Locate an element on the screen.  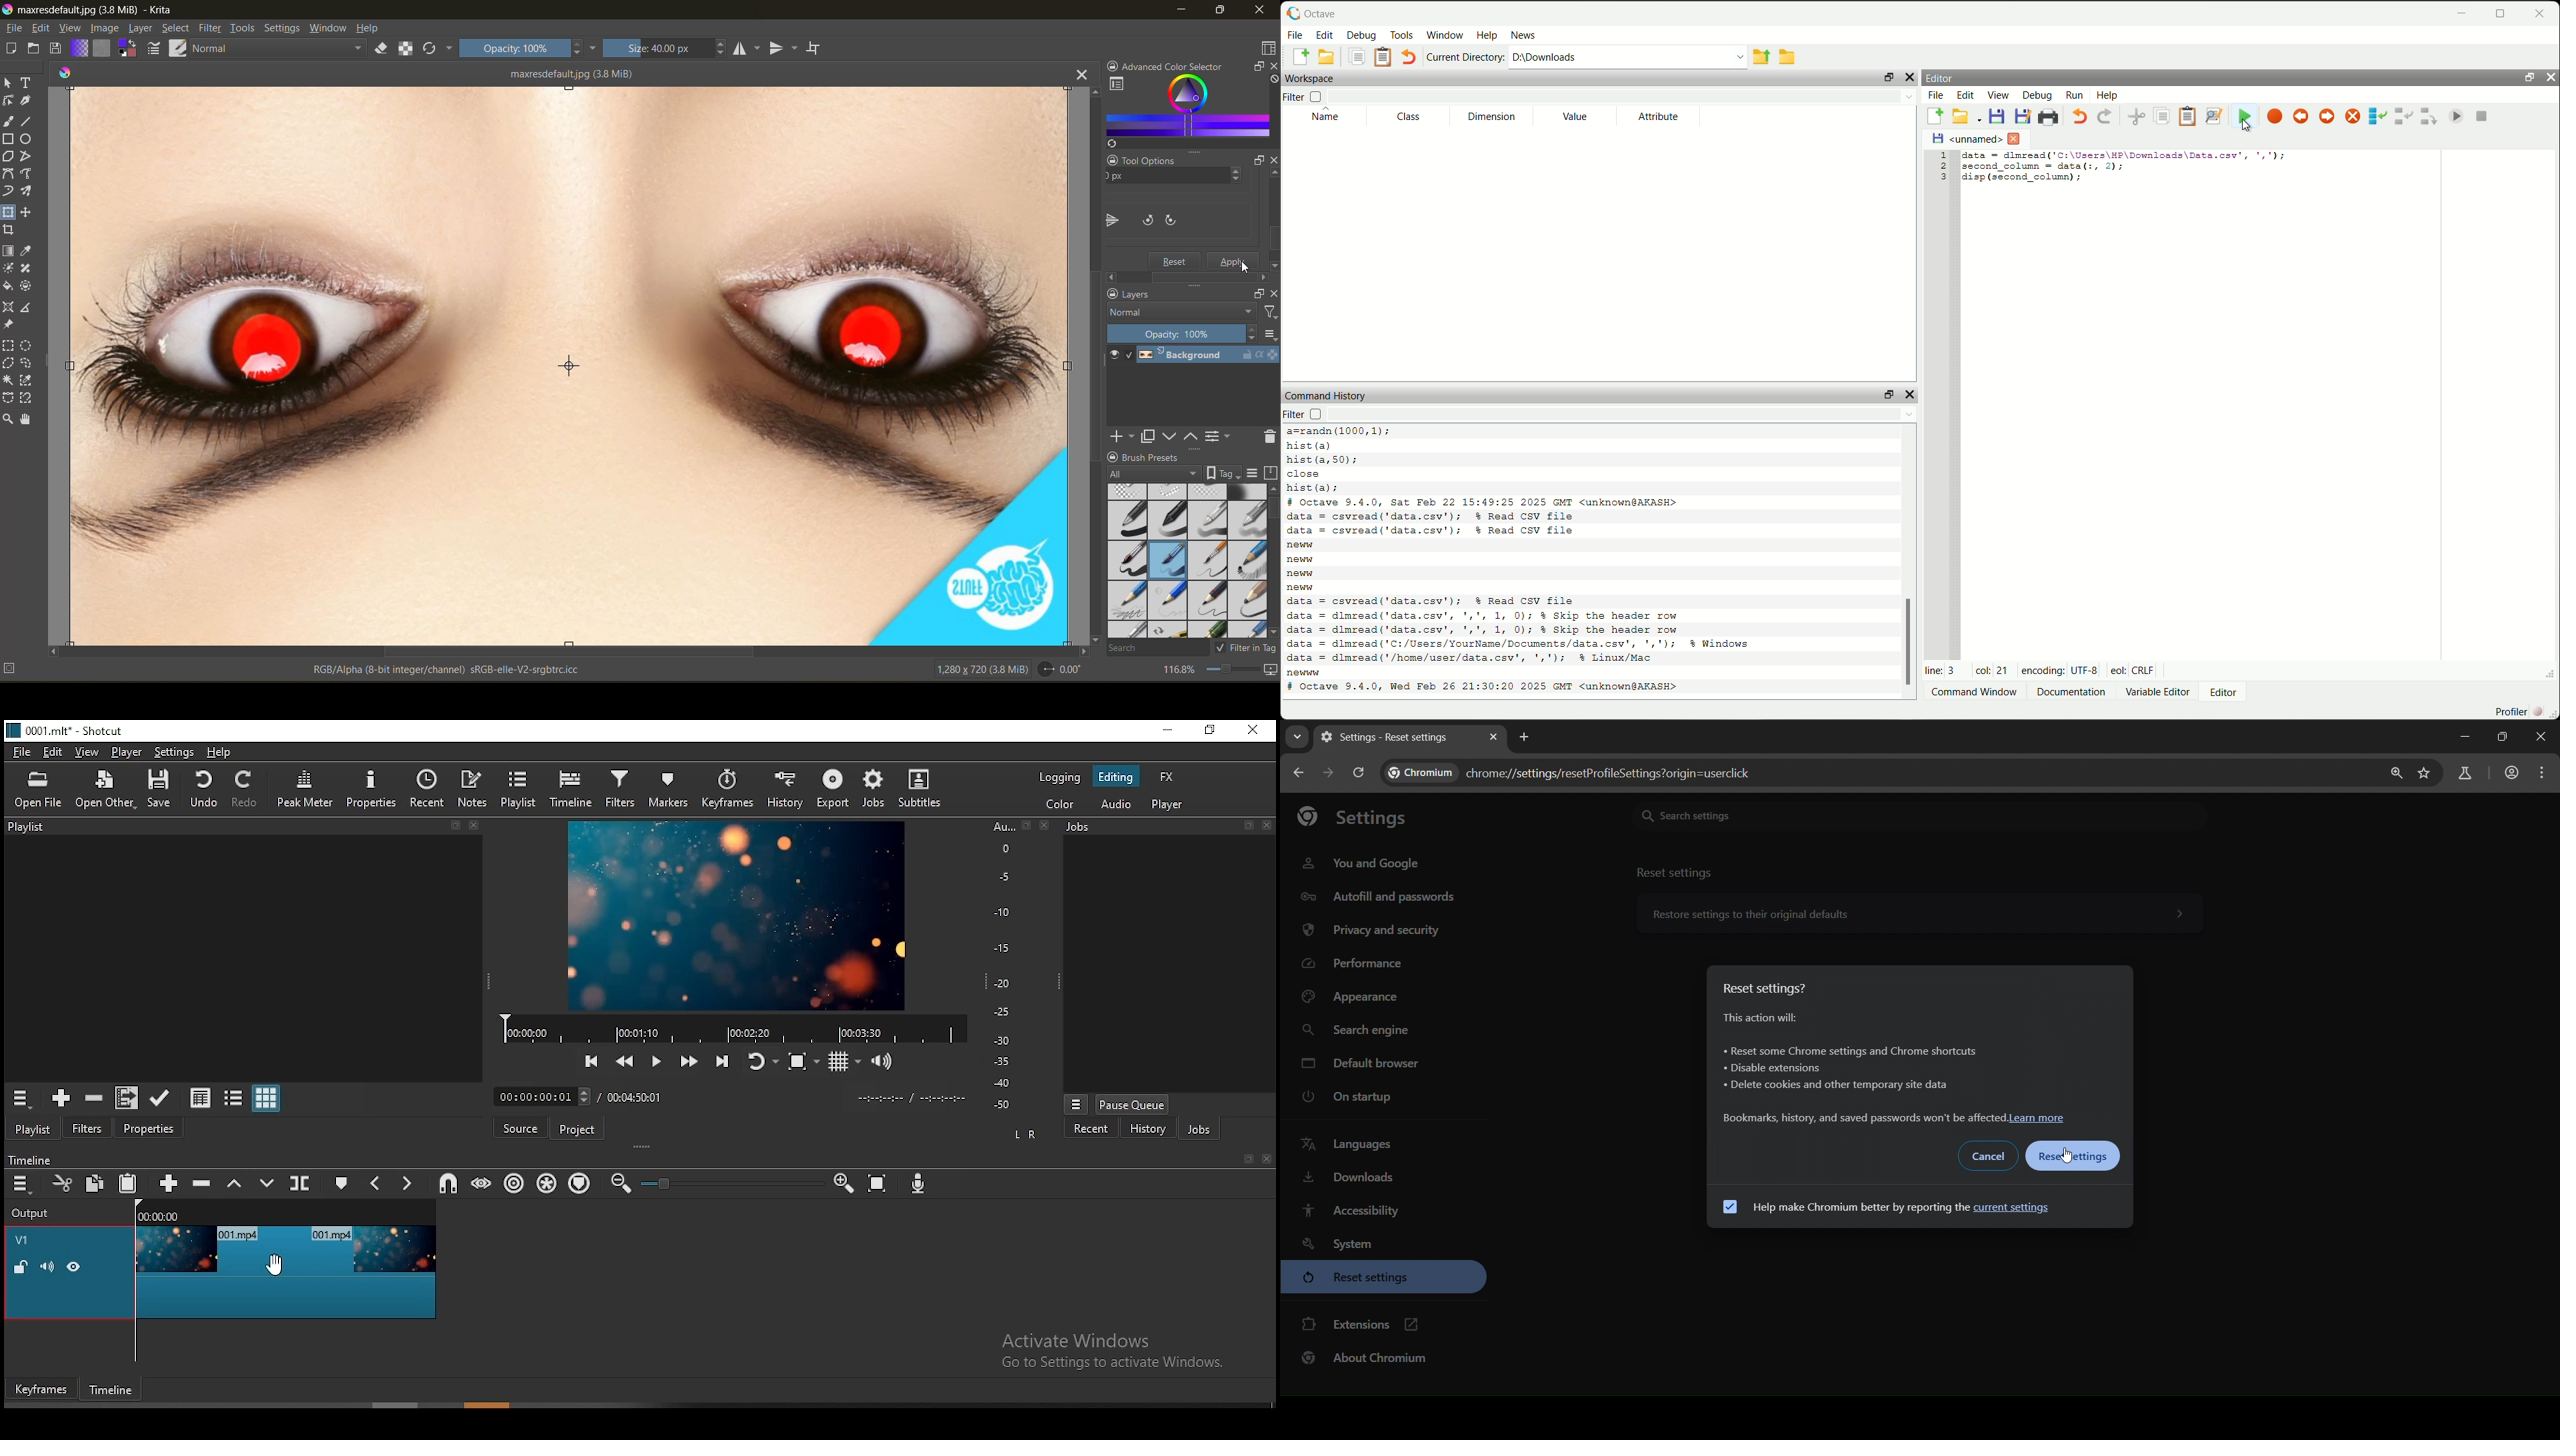
preview is located at coordinates (1114, 356).